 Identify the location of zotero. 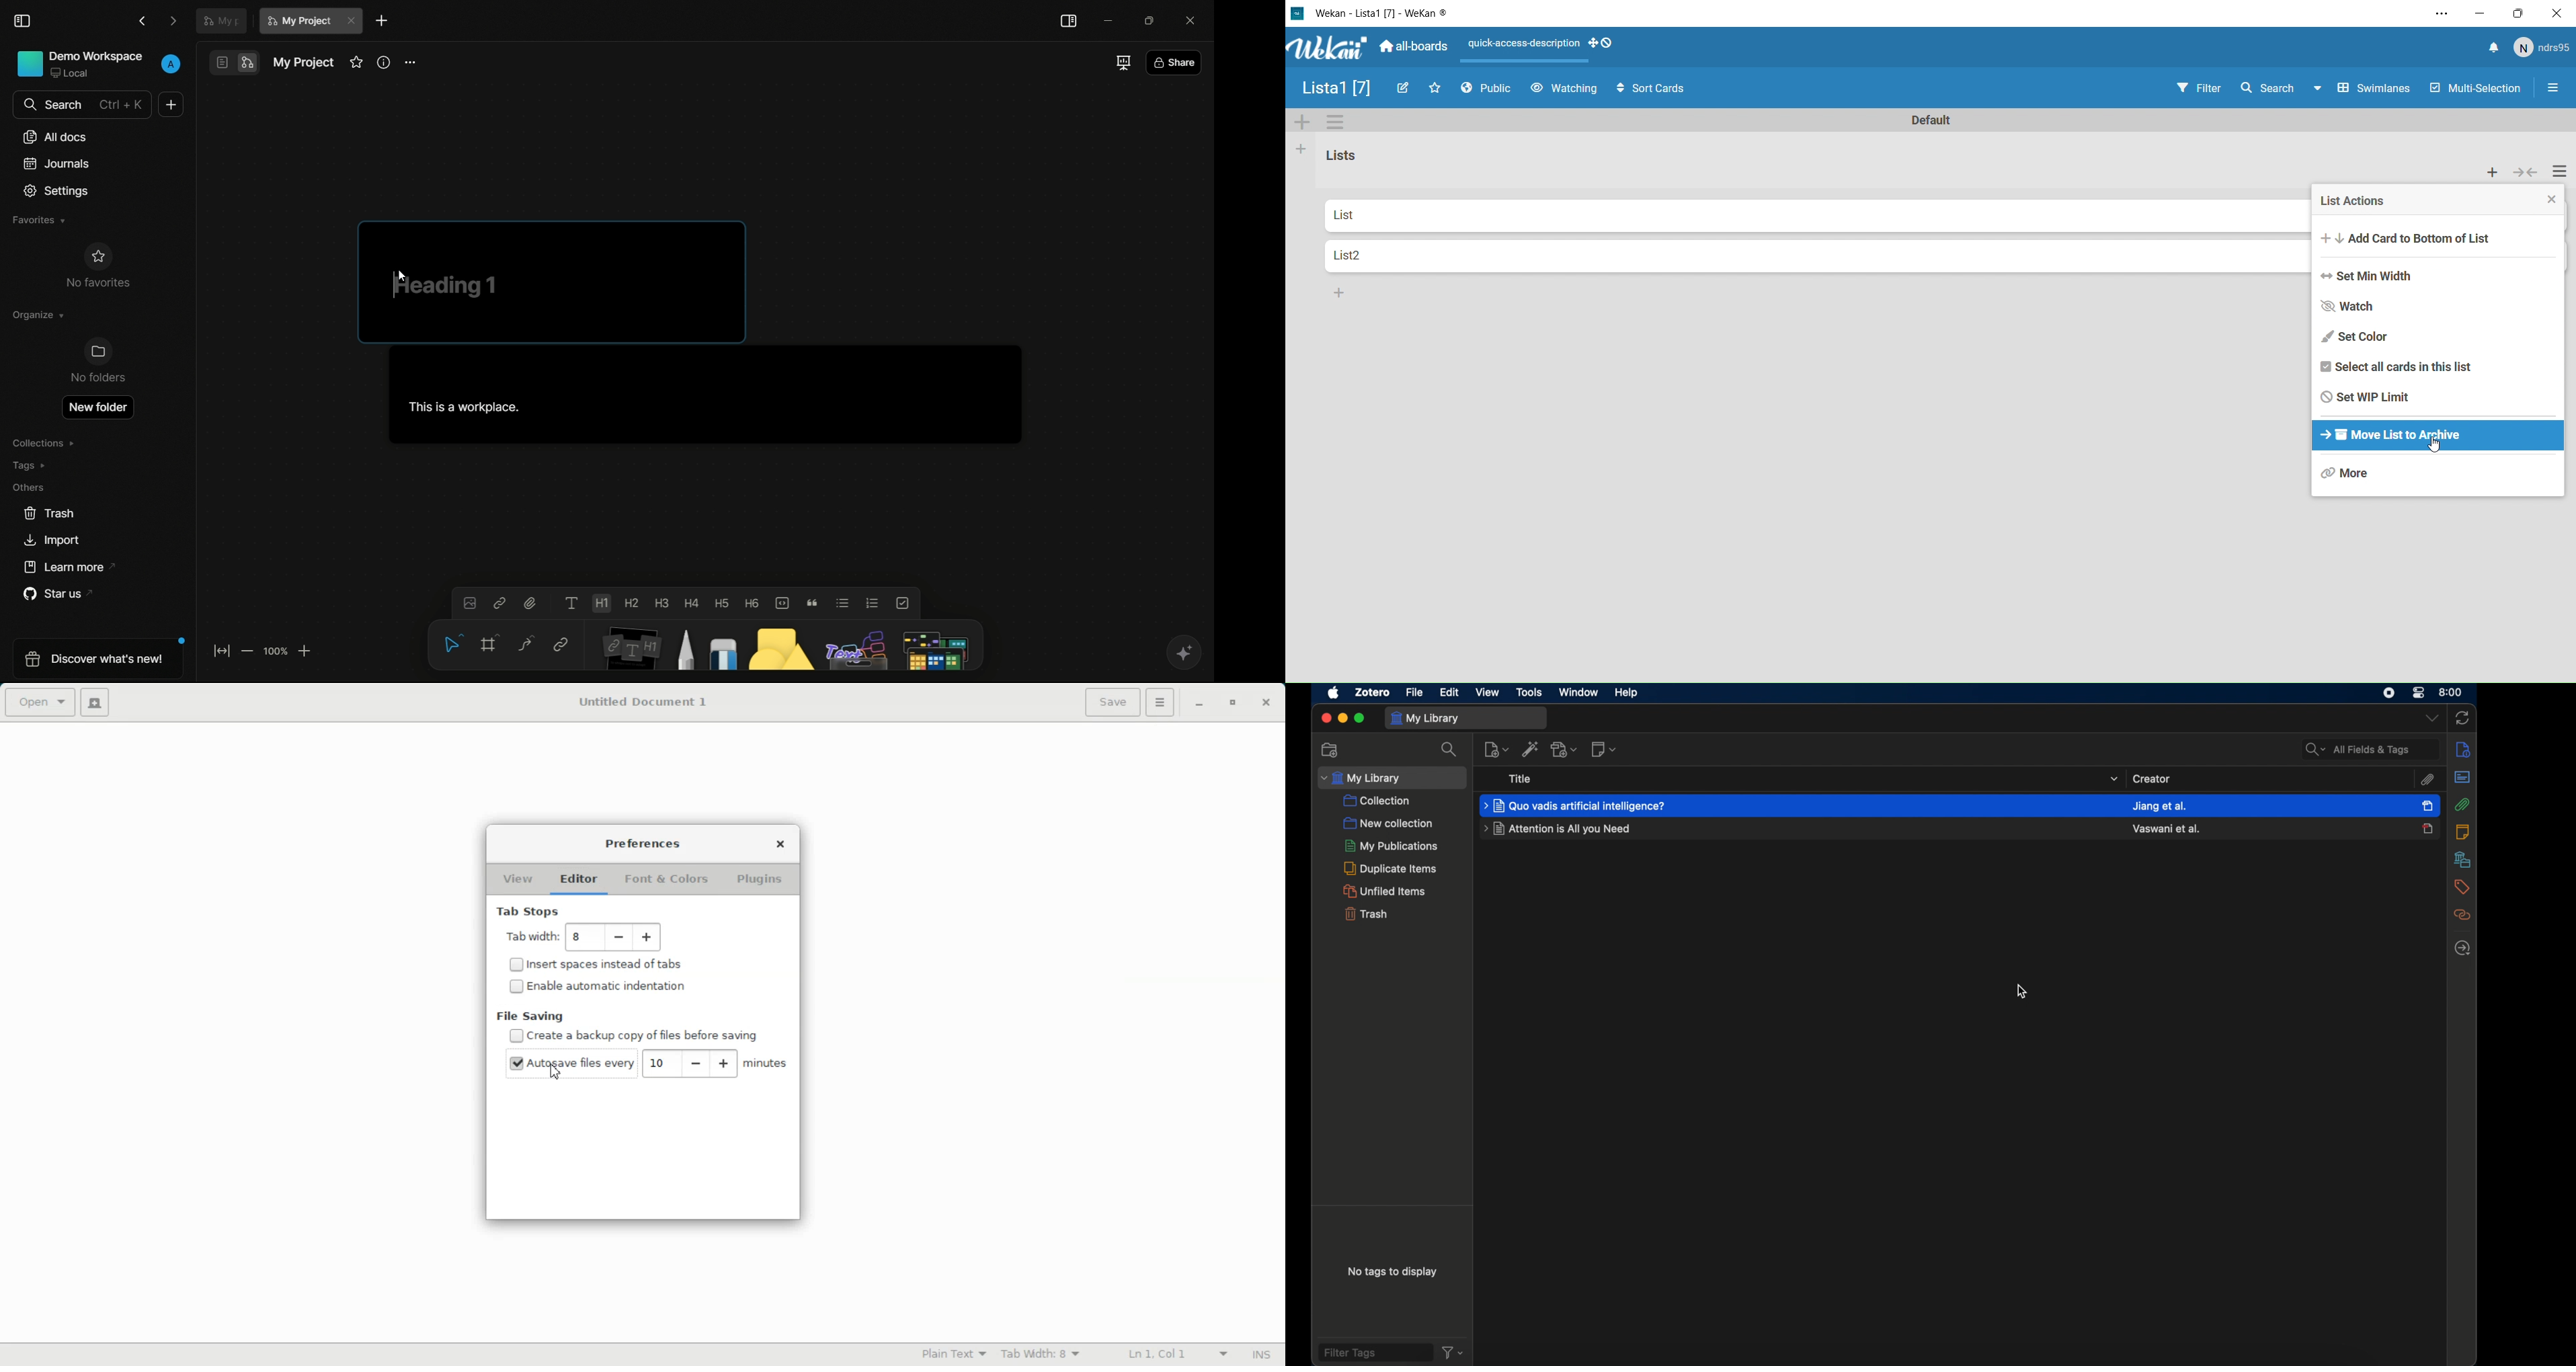
(1371, 692).